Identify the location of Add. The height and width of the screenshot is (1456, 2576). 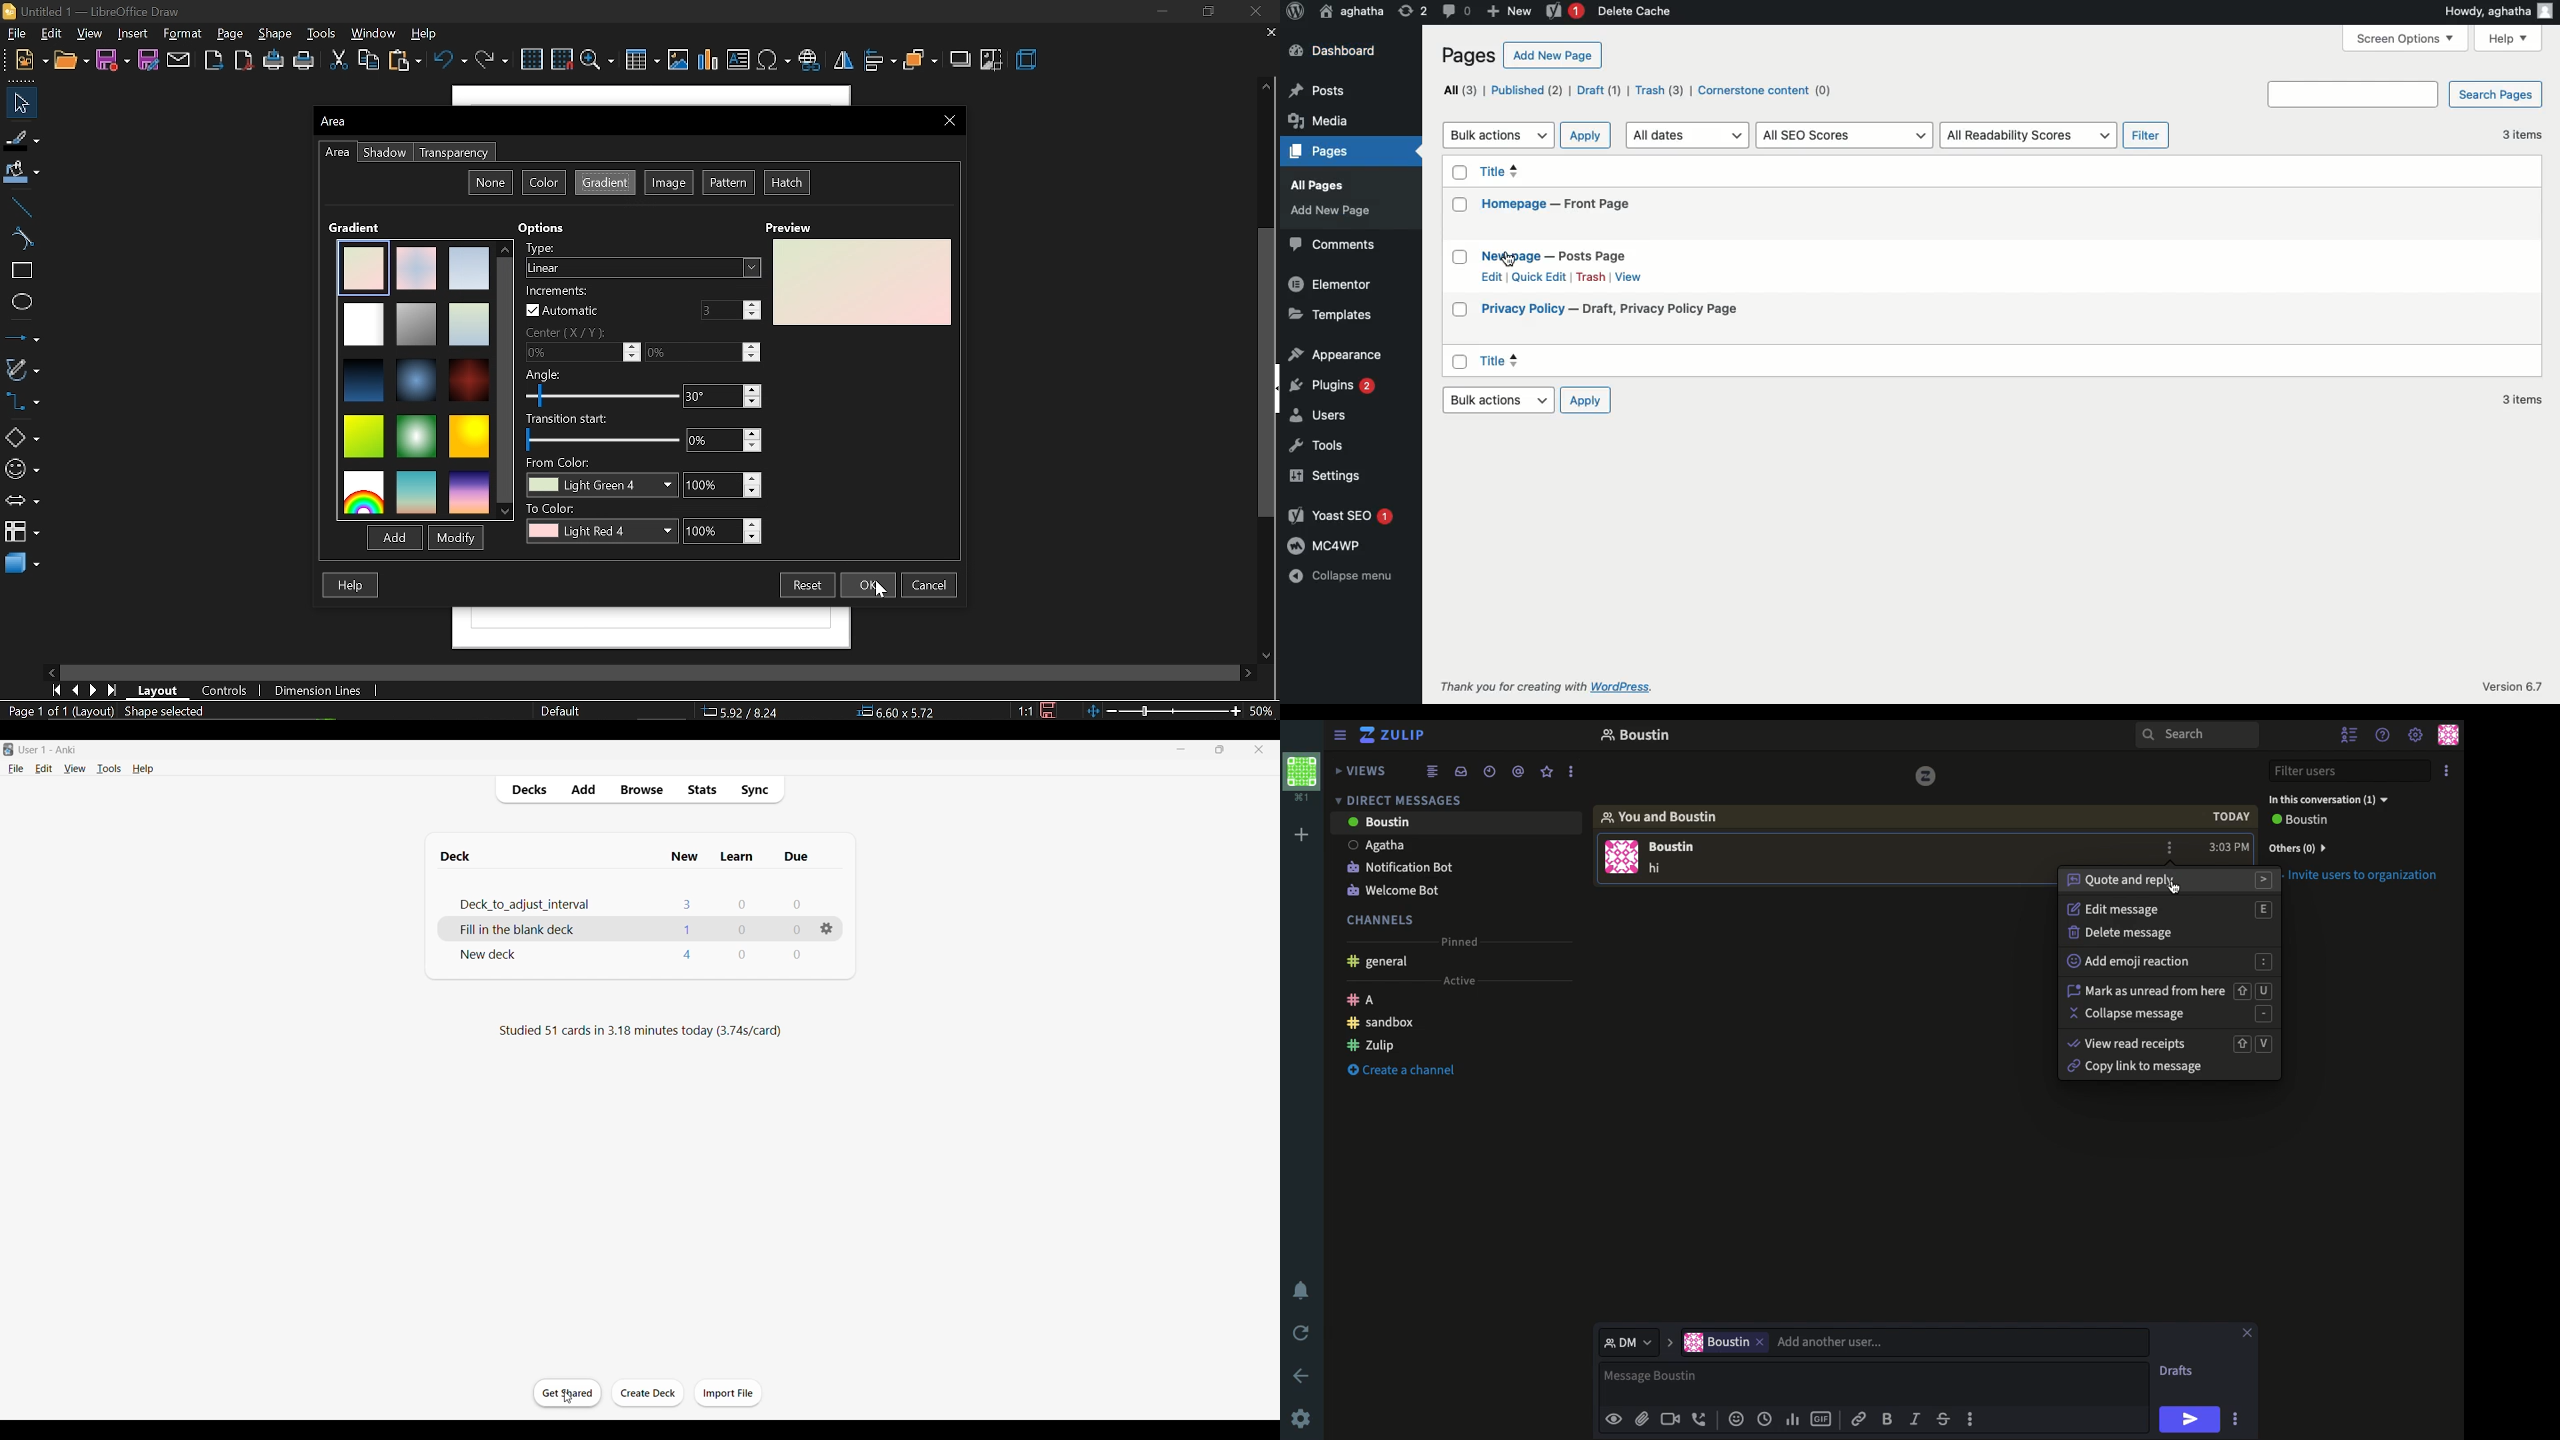
(585, 789).